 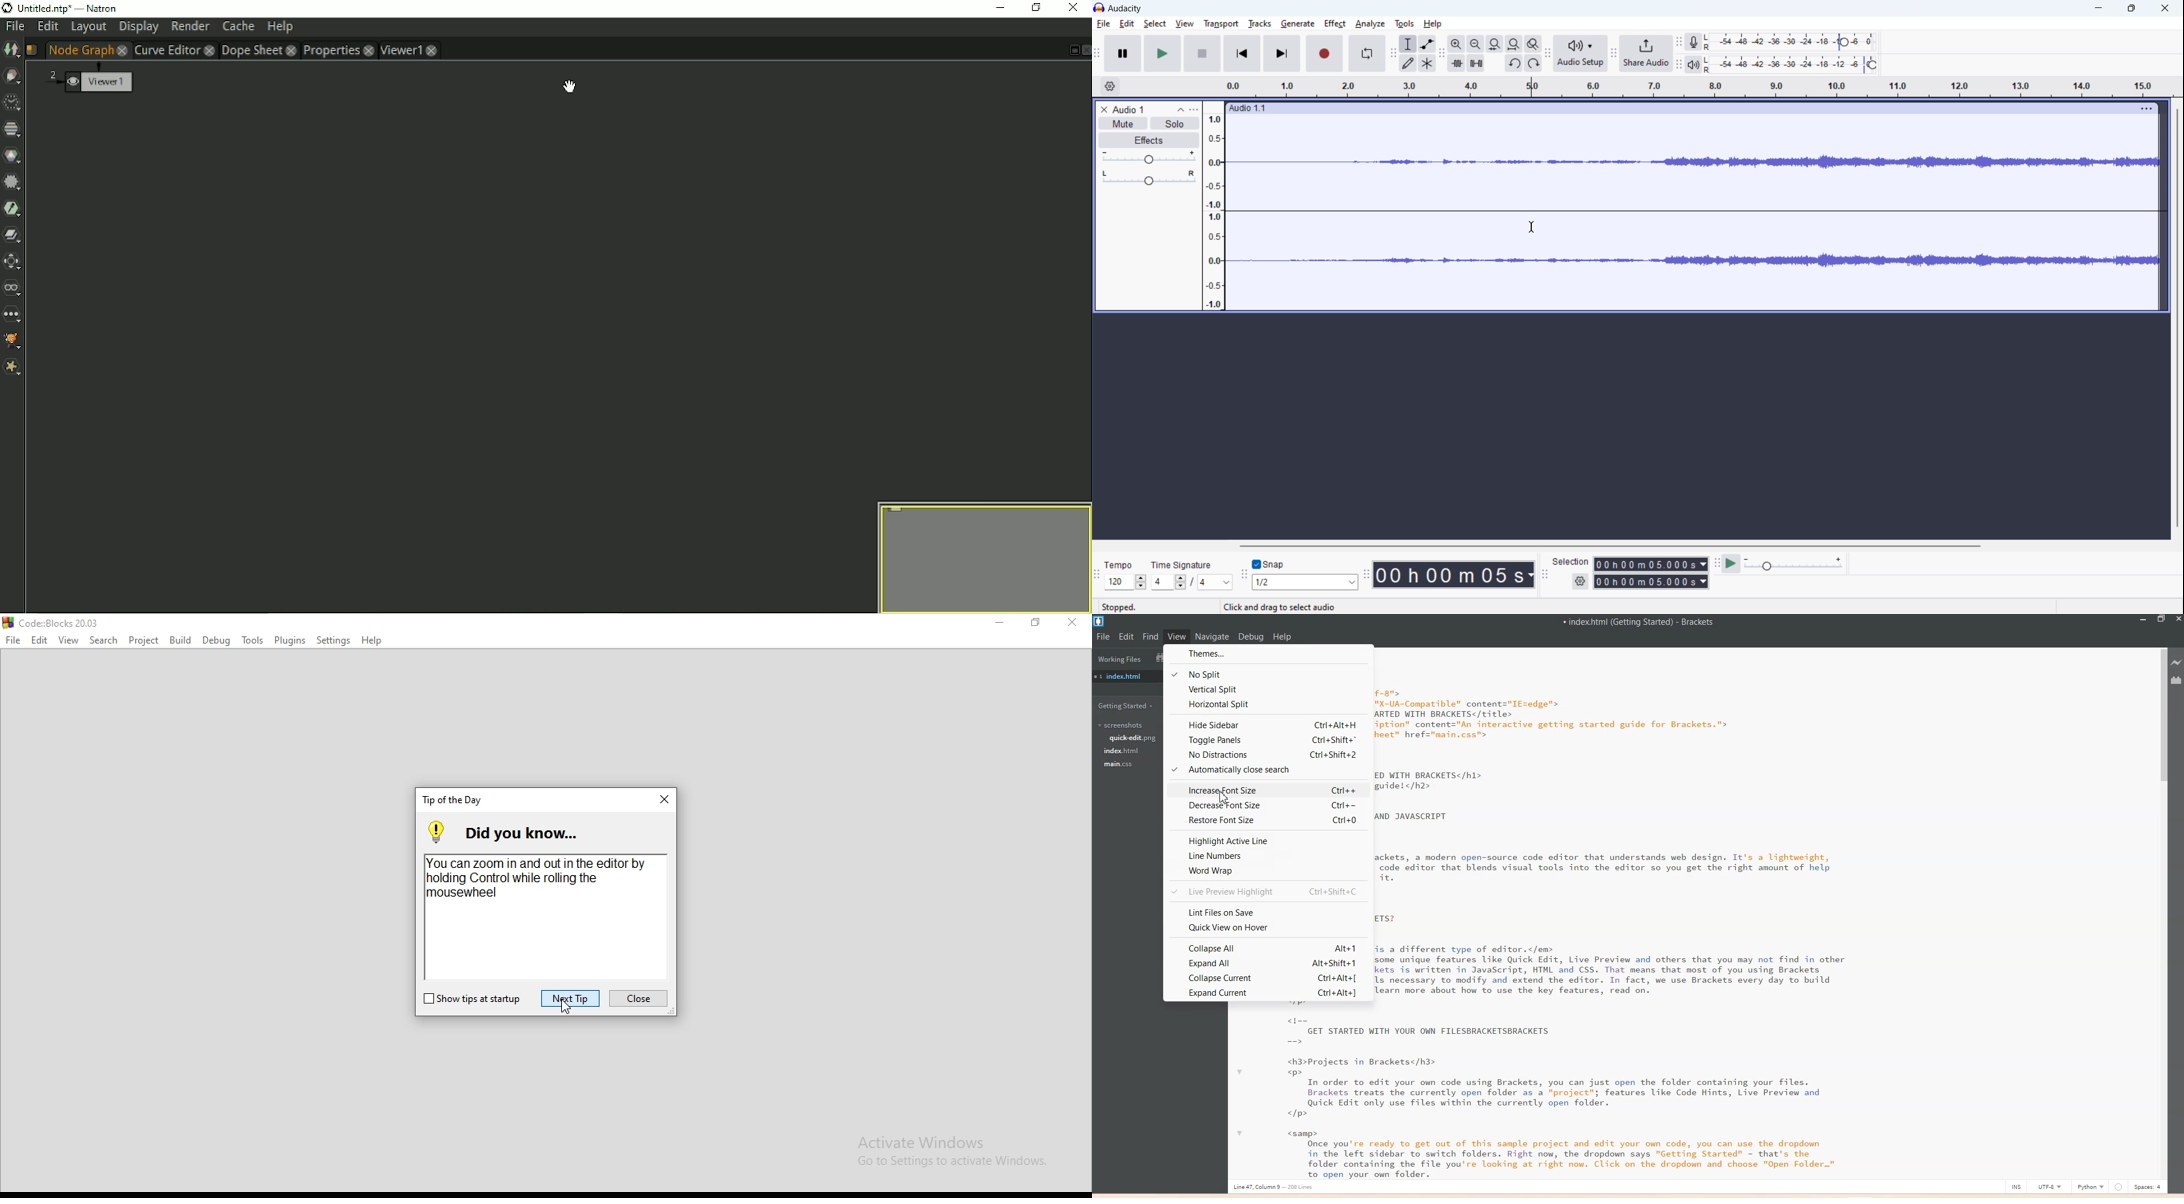 I want to click on file, so click(x=1103, y=24).